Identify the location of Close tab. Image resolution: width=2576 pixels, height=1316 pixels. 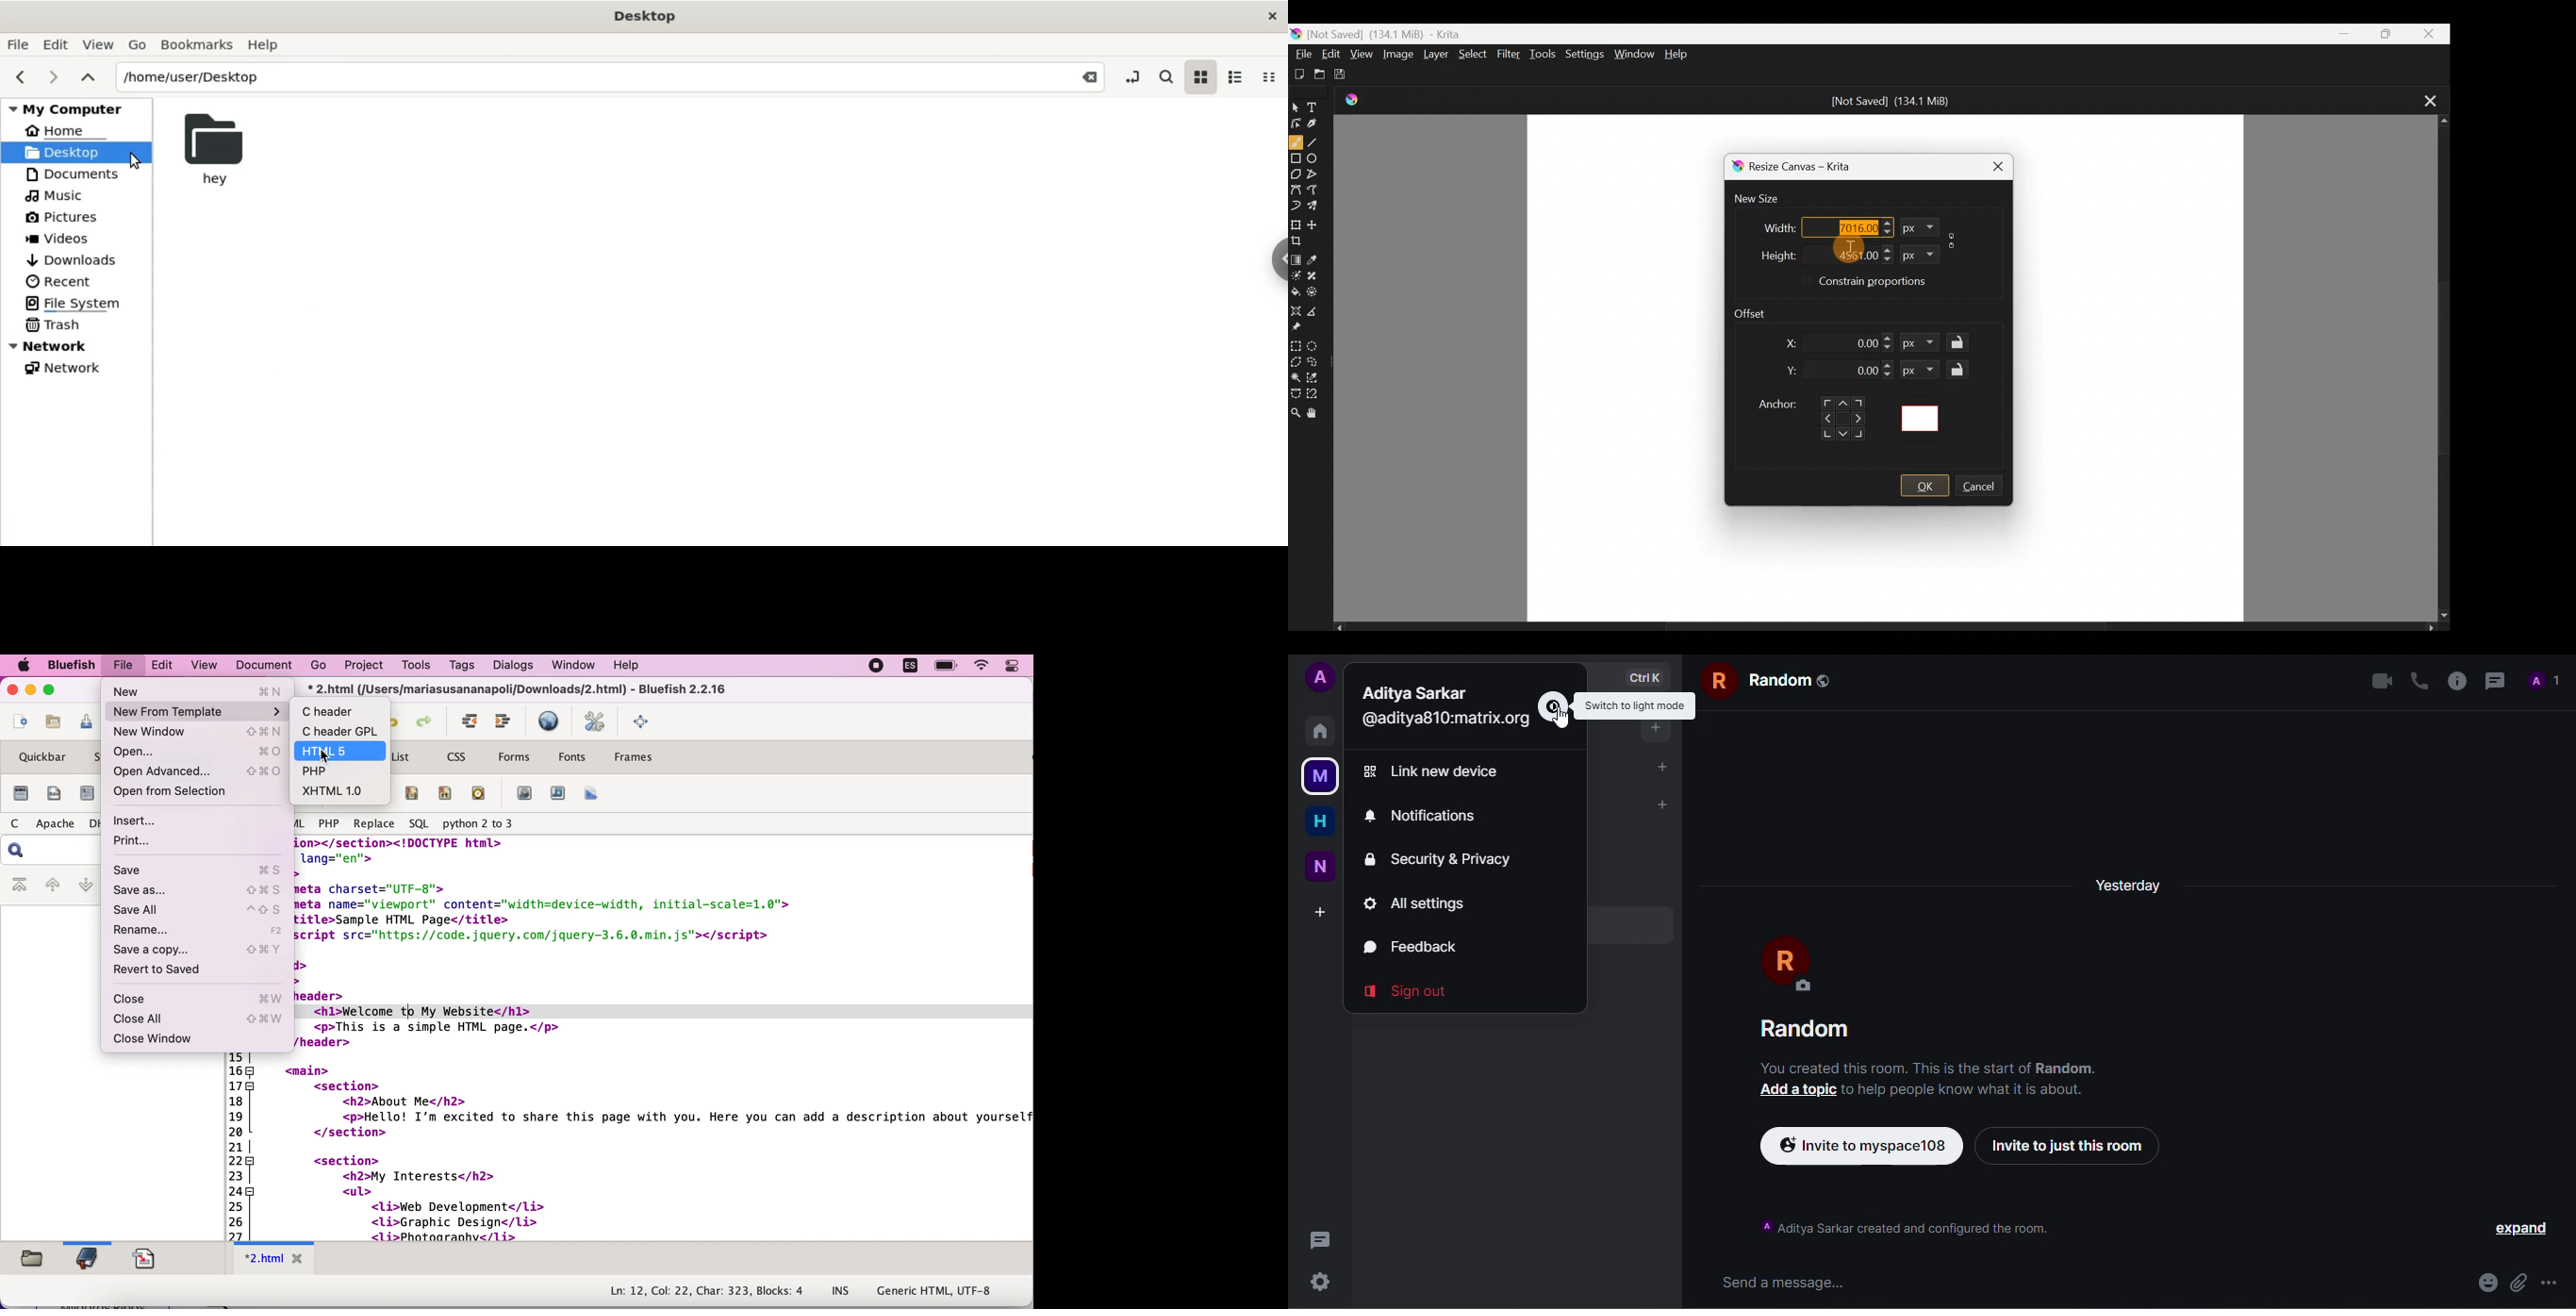
(2426, 99).